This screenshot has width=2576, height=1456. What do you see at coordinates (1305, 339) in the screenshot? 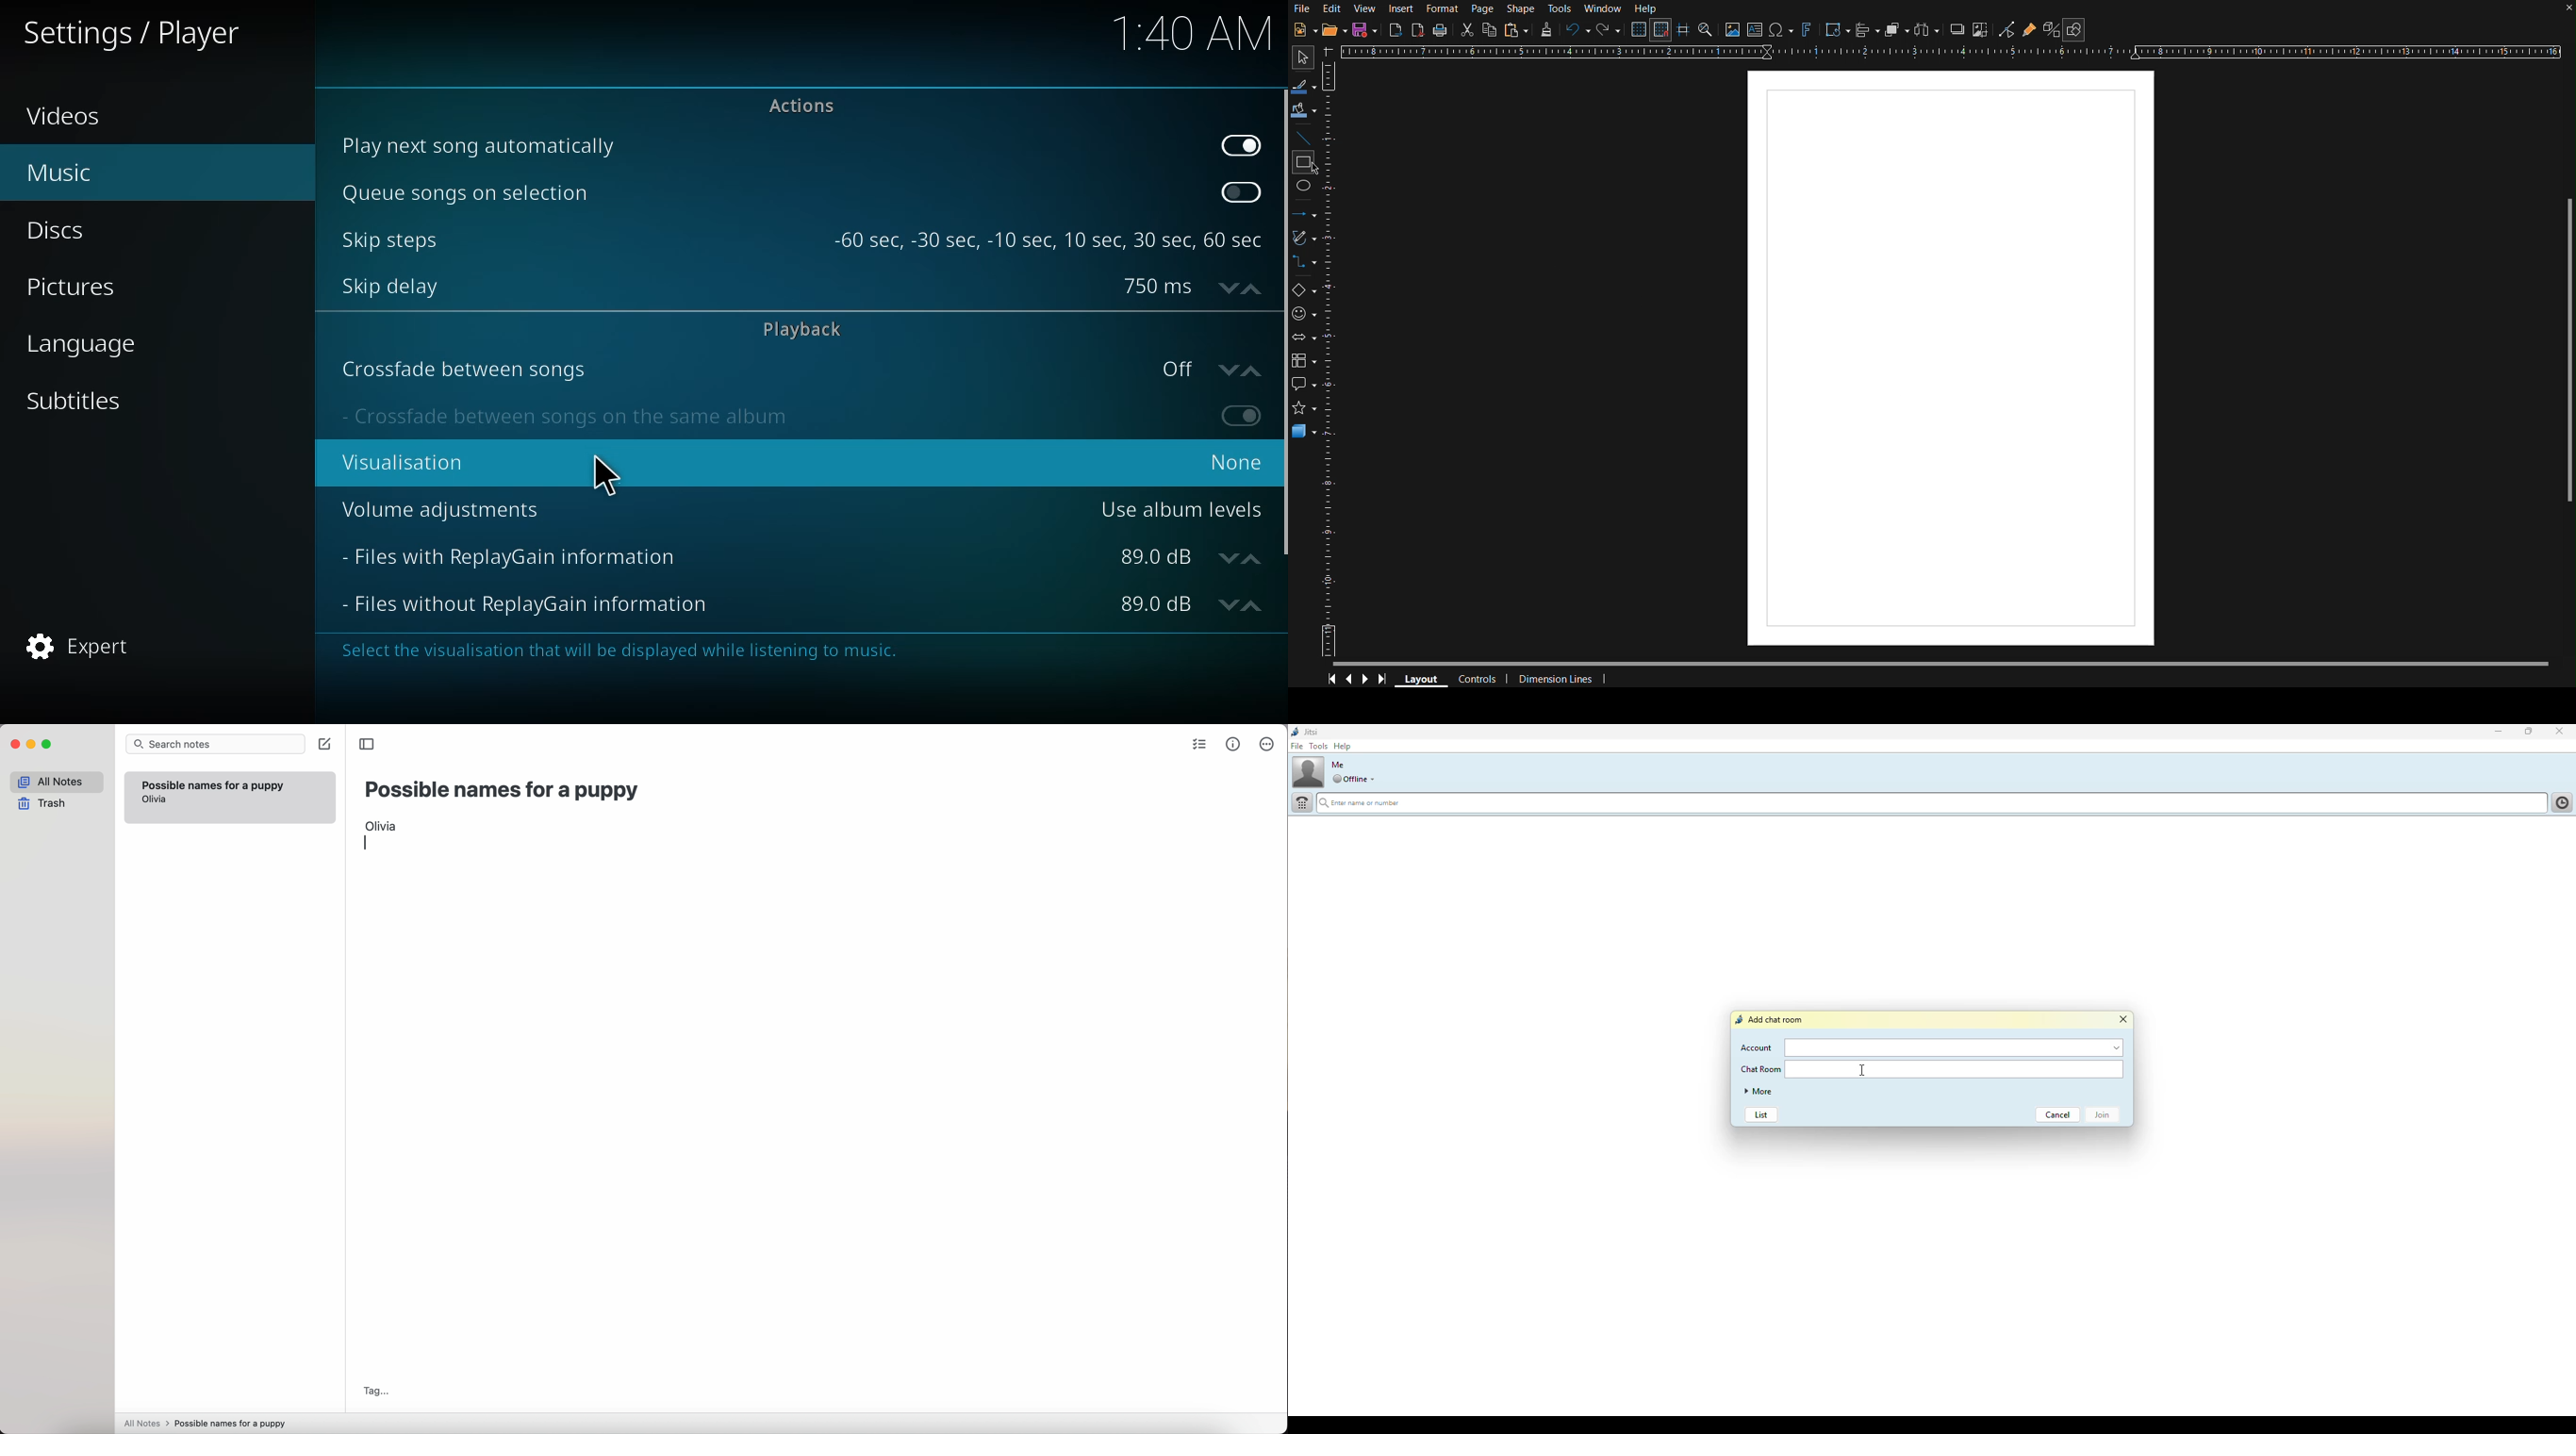
I see `Block Arrows` at bounding box center [1305, 339].